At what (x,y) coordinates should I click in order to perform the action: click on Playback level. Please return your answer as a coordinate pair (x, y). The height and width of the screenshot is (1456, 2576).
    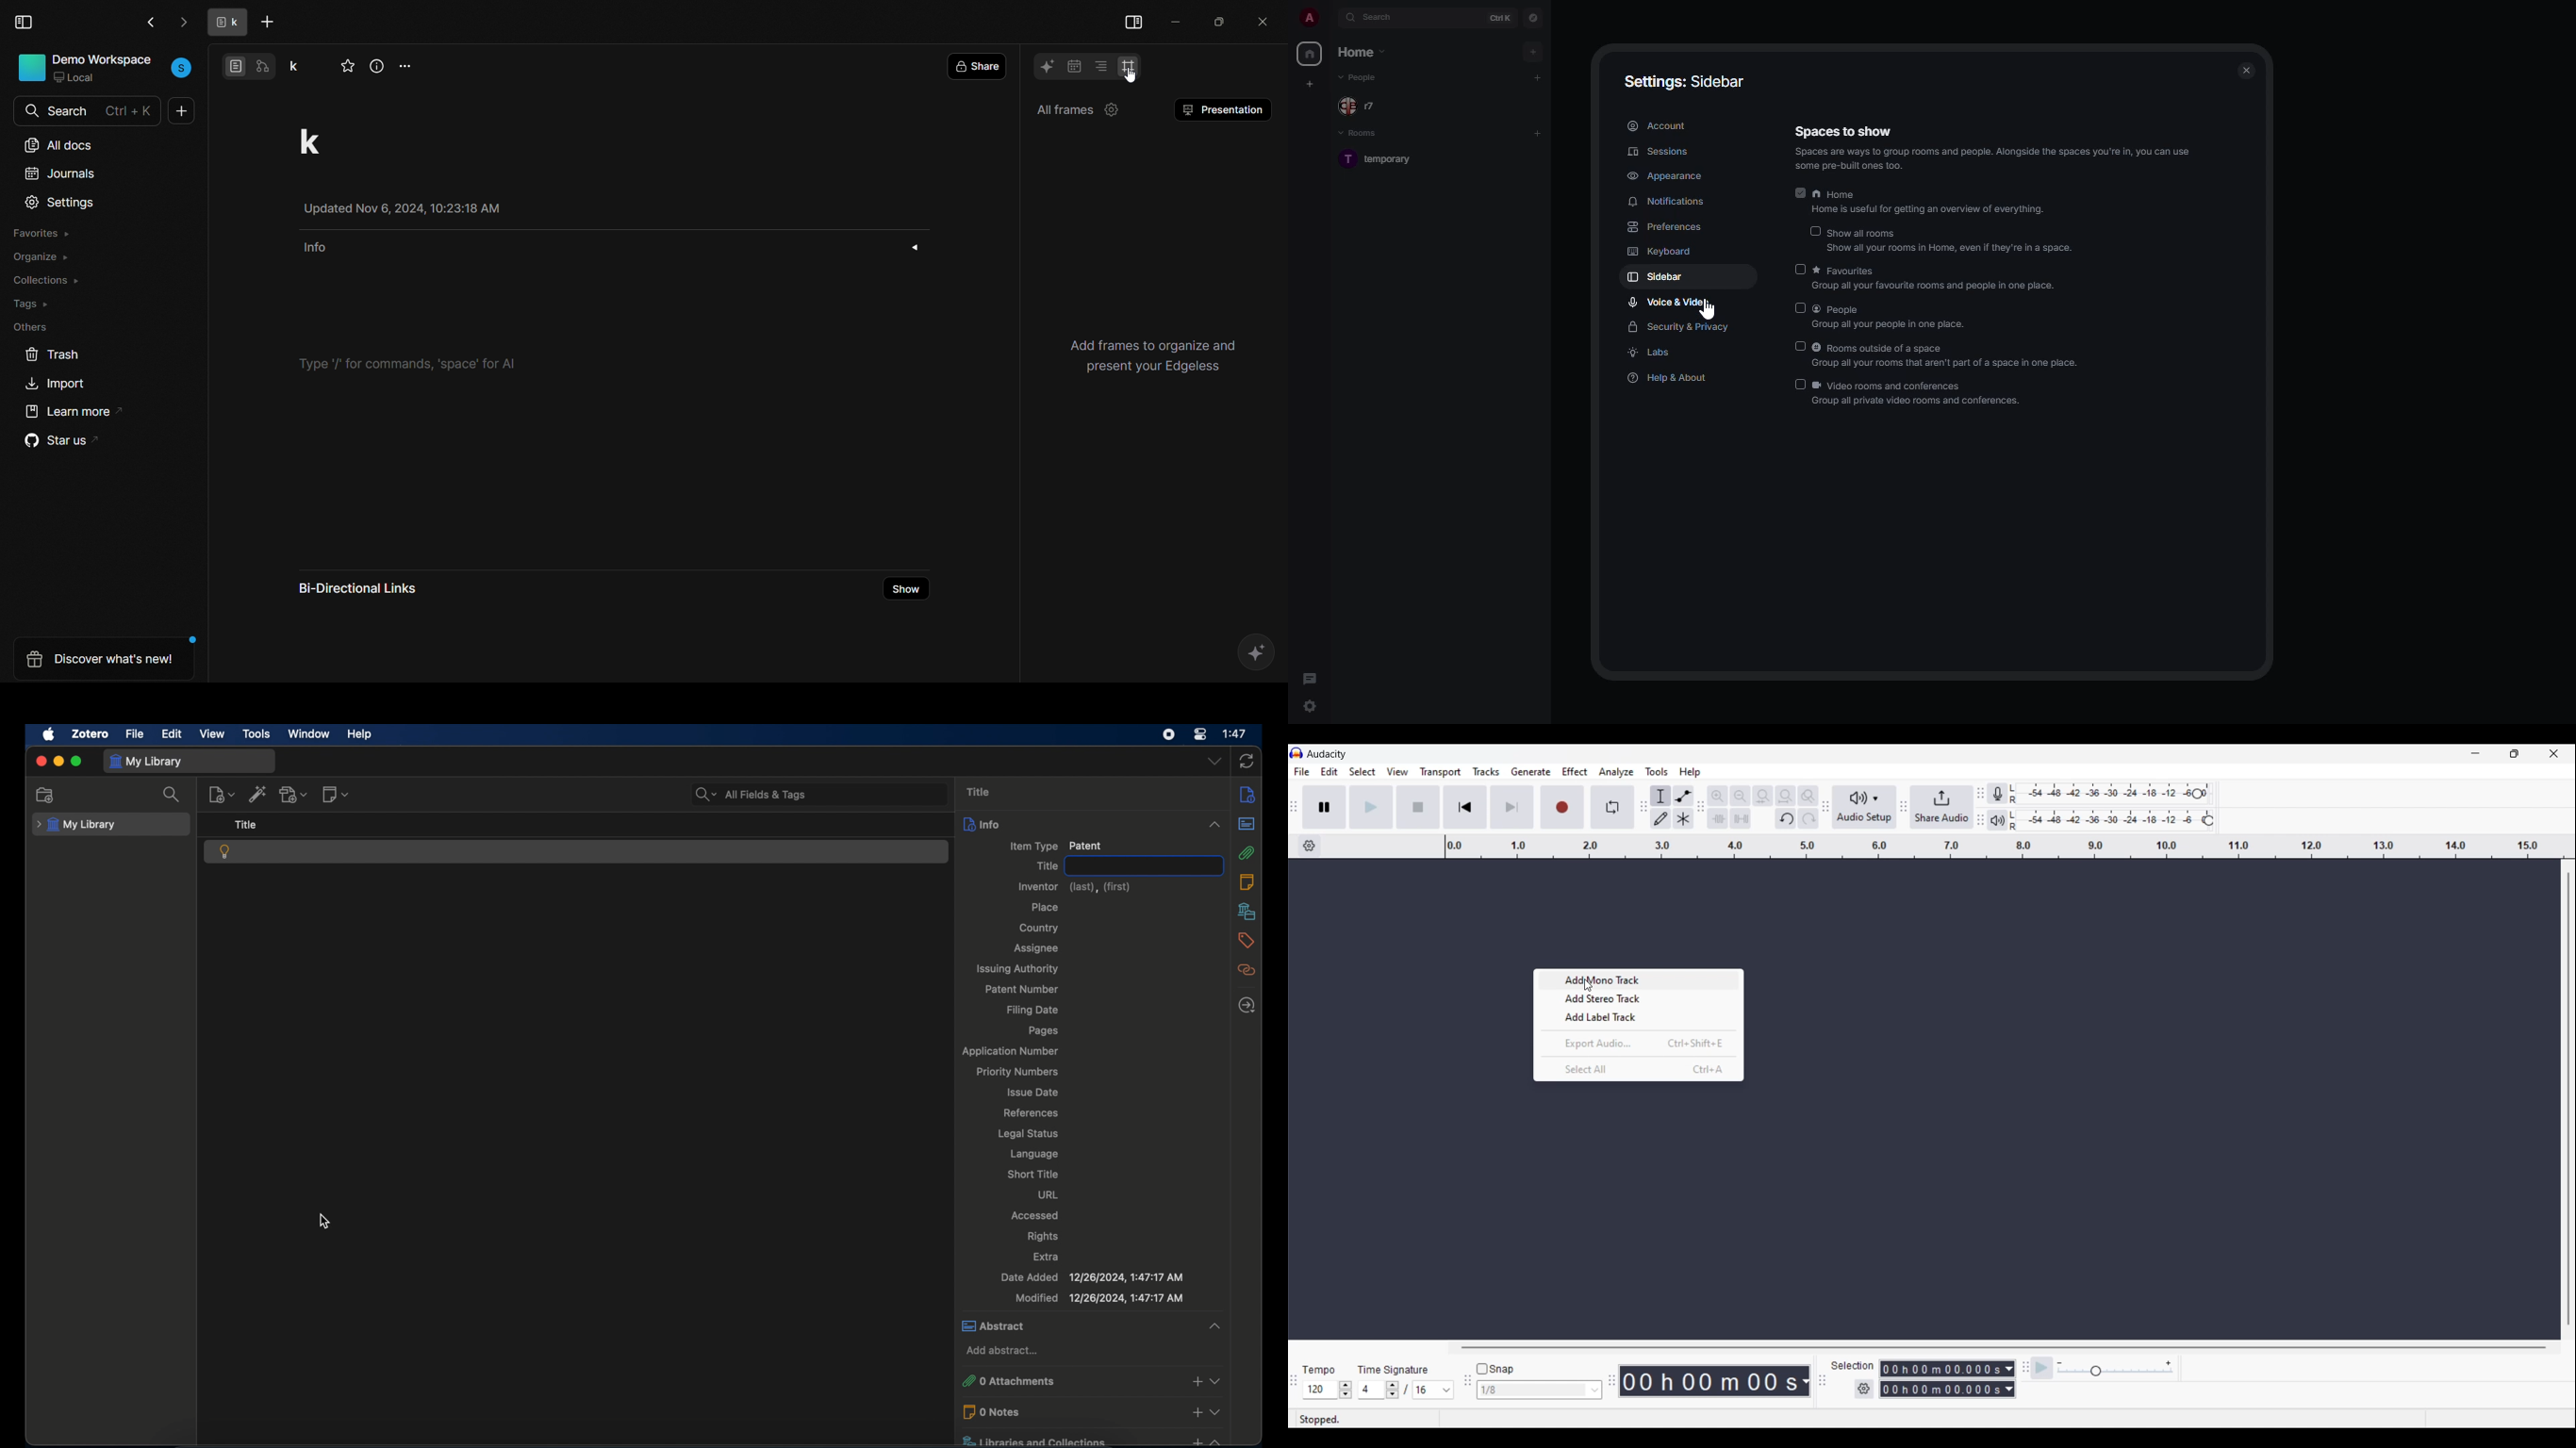
    Looking at the image, I should click on (2111, 821).